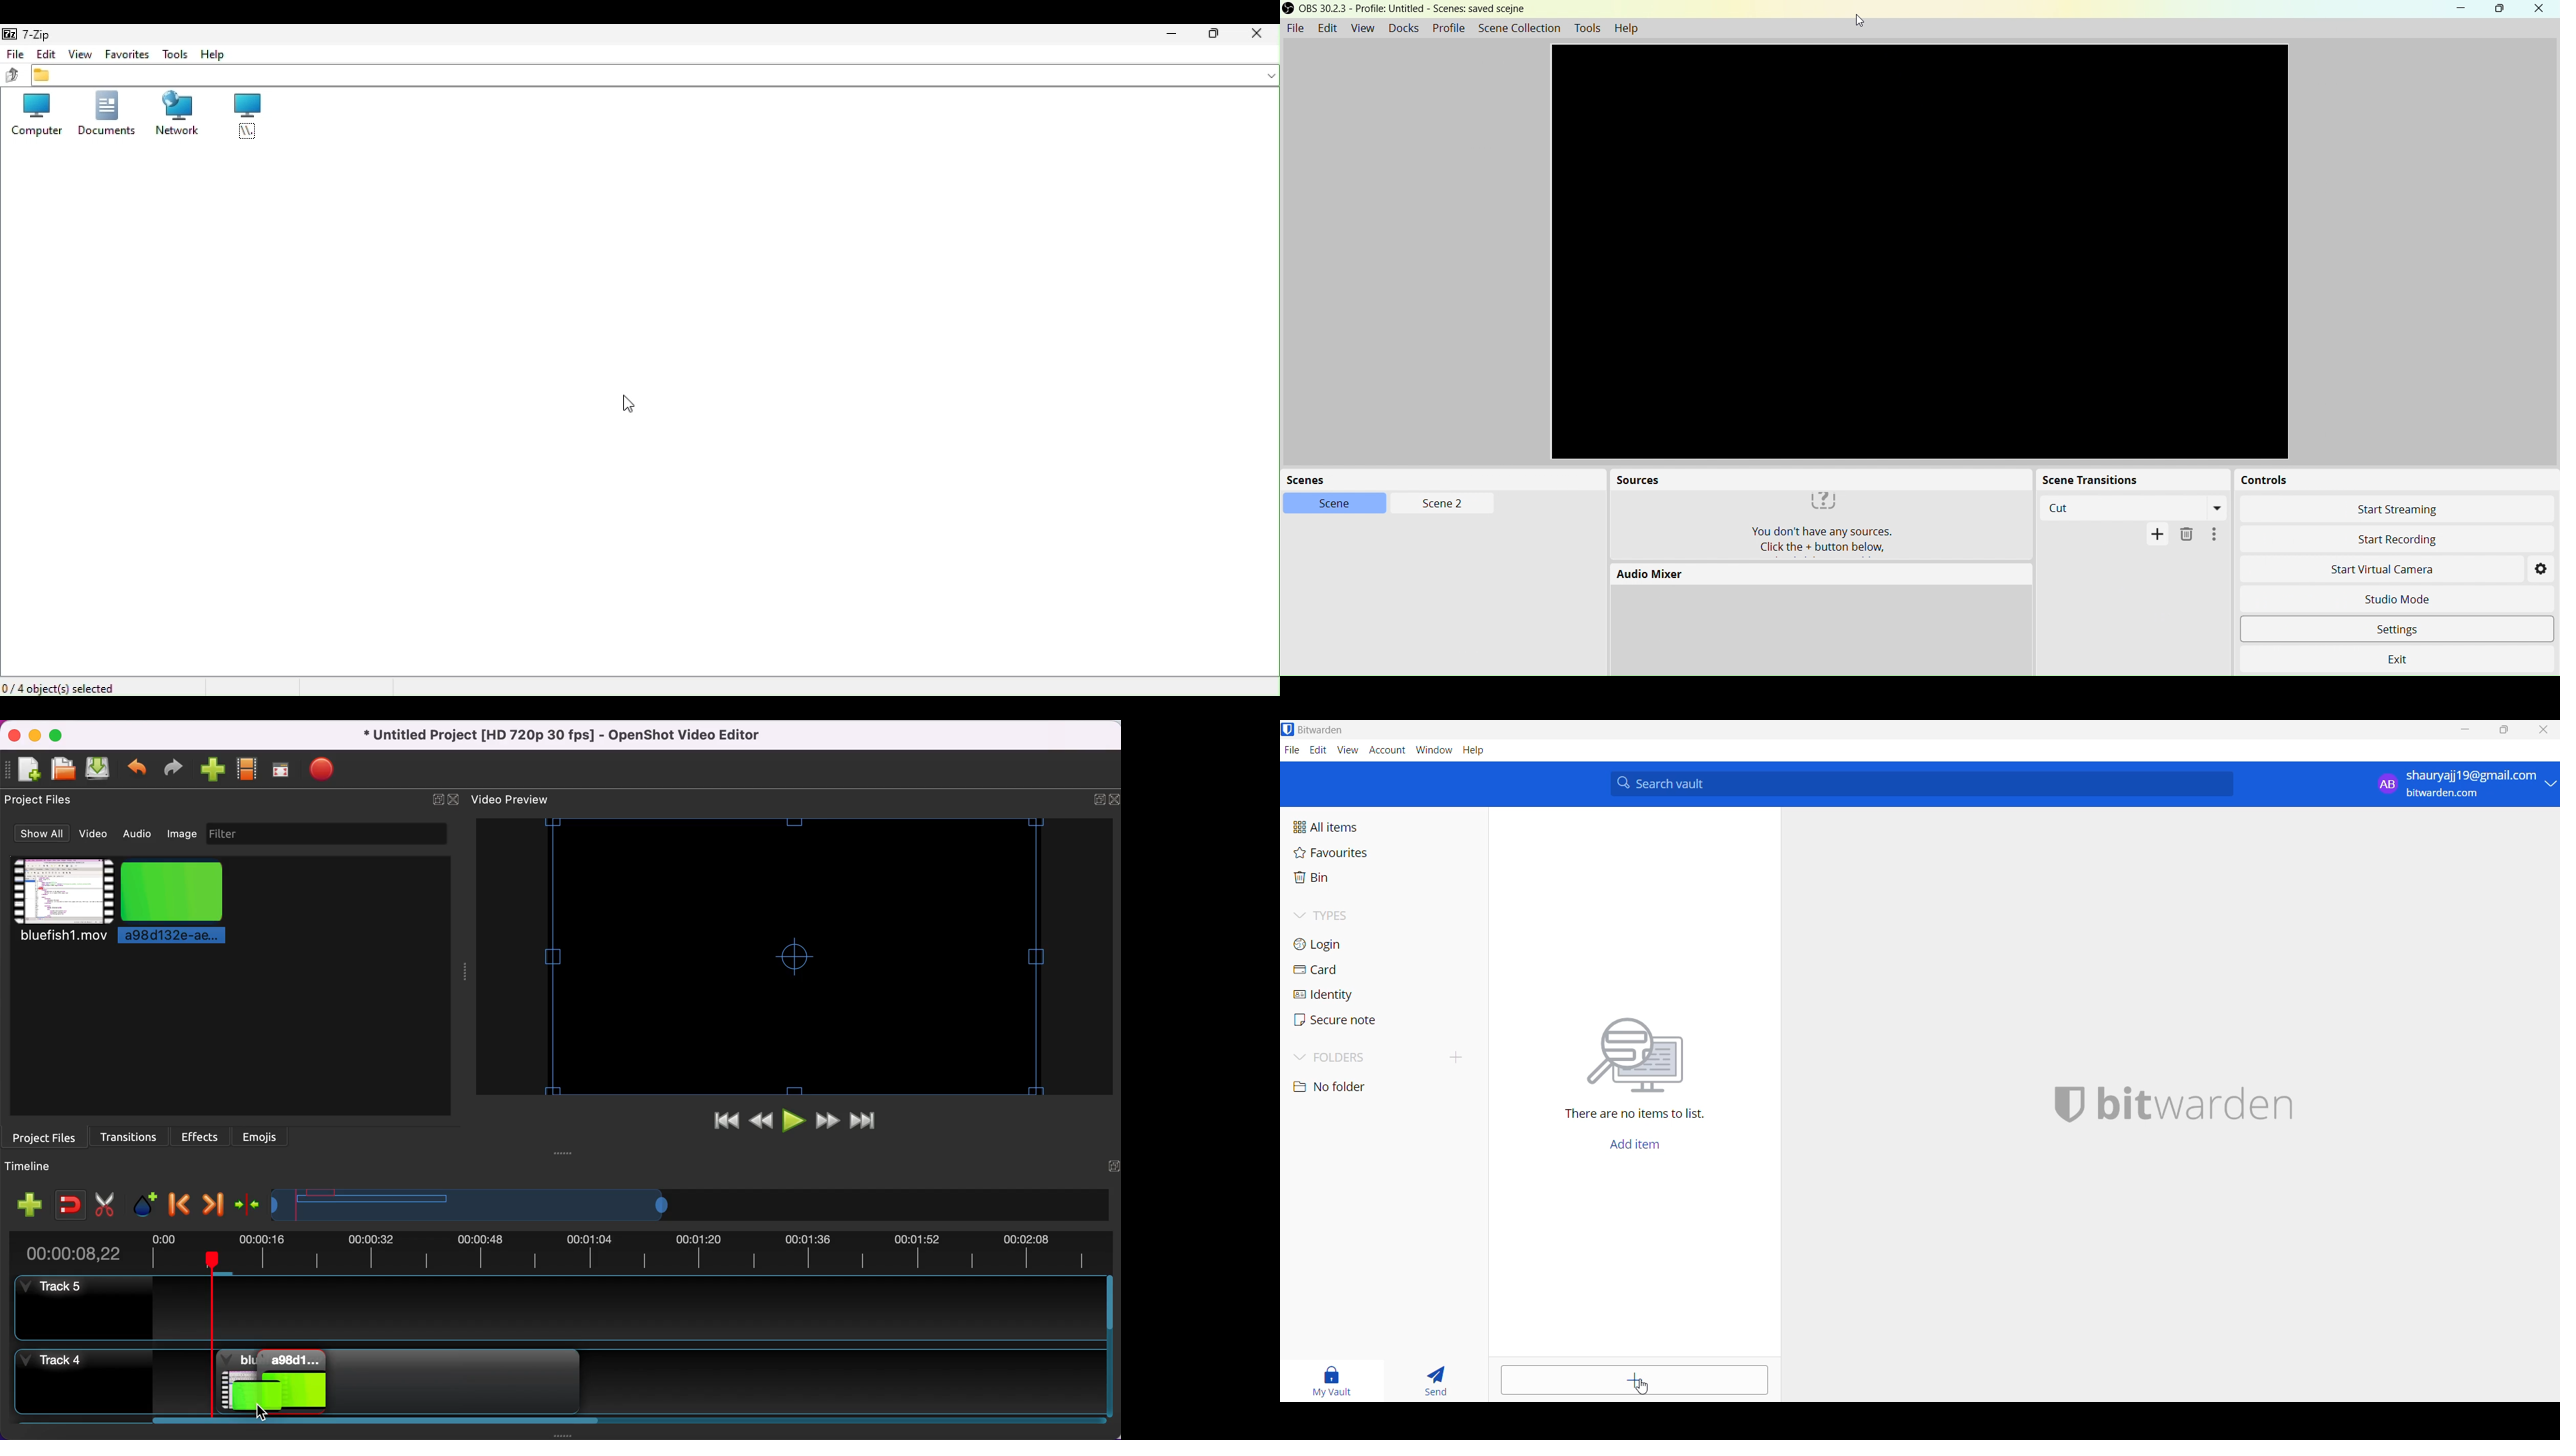 This screenshot has width=2576, height=1456. What do you see at coordinates (659, 406) in the screenshot?
I see `cursor` at bounding box center [659, 406].